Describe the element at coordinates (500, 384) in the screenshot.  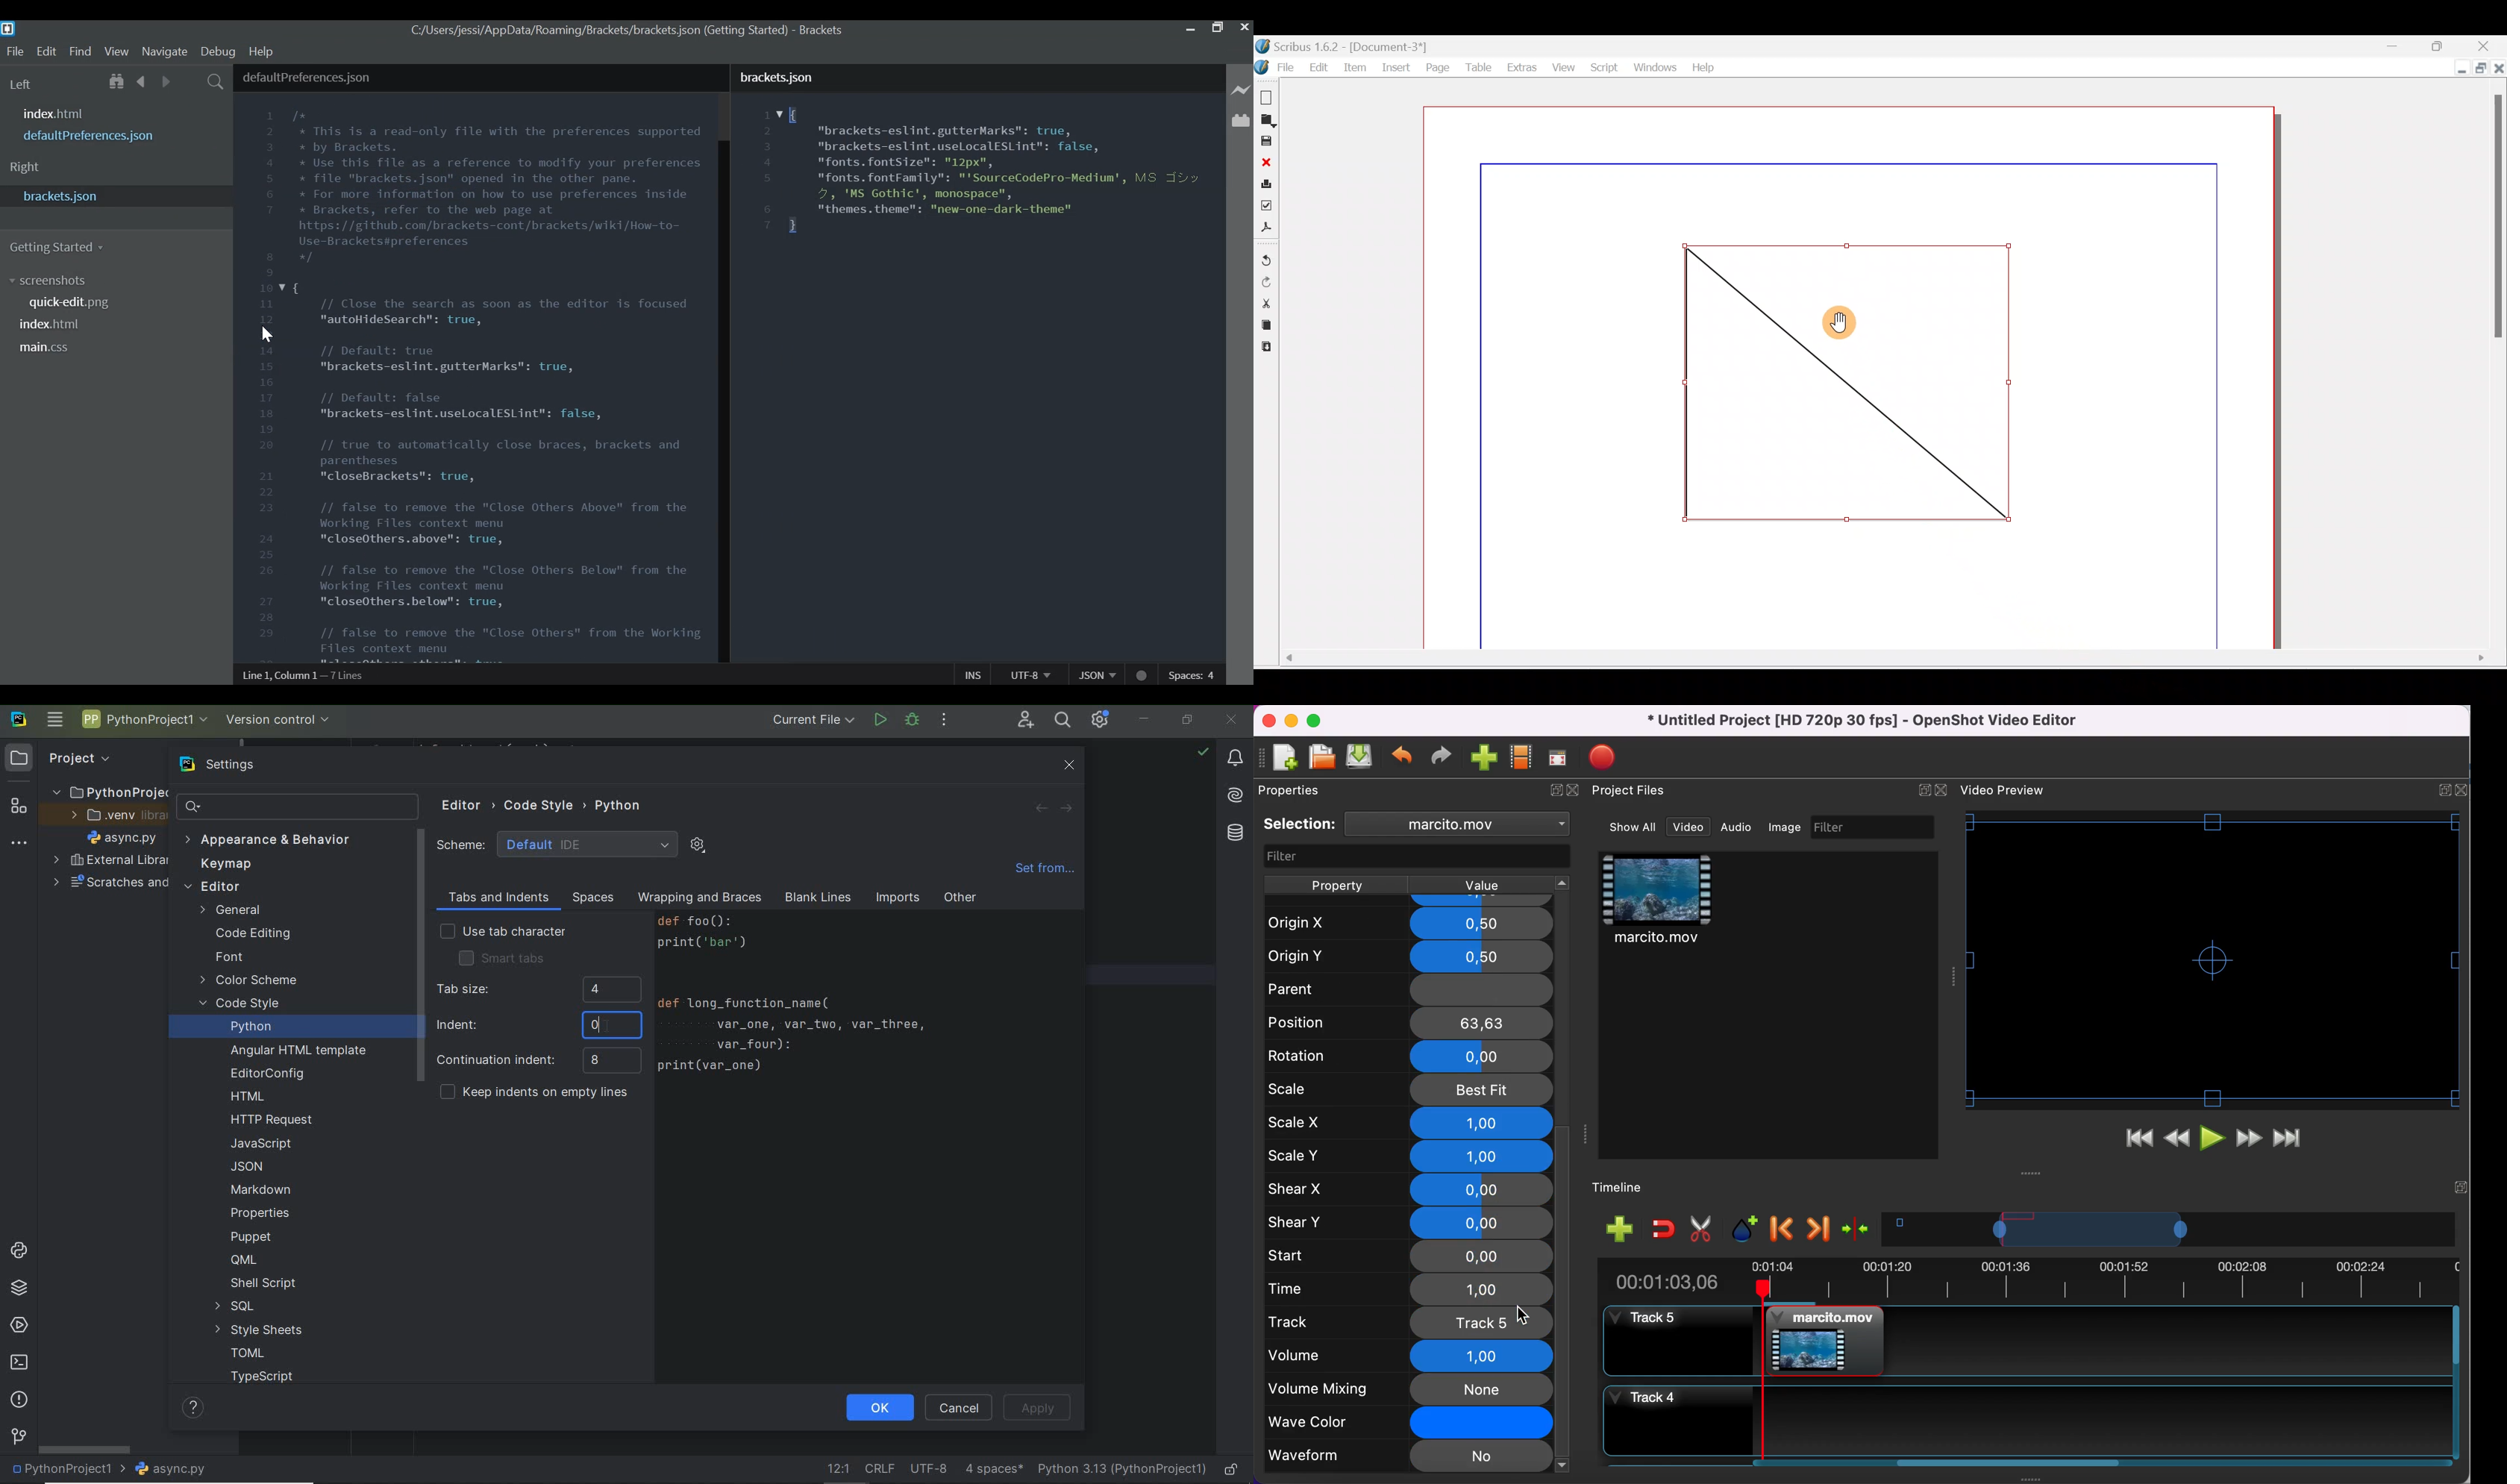
I see `/%
* This is a read-only file with the preferences supported
* by Brackets.
* Use this file as a reference to modify your preferences
* file "brackets.json" opened in the other pane.
* For more information on how to use preferences inside
x Brackets, refer to the web page at
https: //github.com/brackets-cont/brackets/wiki/How-to-
Use-Brackets#preferences
*/
{
// Close the search as soon as the editor is focused
"autoHideSearch": true,
// Default: true
"brackets-eslint.gutterMarks": true,
// Default: false
"brackets-eslint.uselocalESLint": false,
// true to automatically close braces, brackets and
parentheses
"closeBrackets": true,
// false to remove the "Close Others Above" from the
Working Files context menu
"closeOthers.above": true,
// false to remove the "Close Others Below" from the
Working Files context menu
"closeOthers.below": true,
// false to remove the "Close Others" from the Working
Files context menu` at that location.